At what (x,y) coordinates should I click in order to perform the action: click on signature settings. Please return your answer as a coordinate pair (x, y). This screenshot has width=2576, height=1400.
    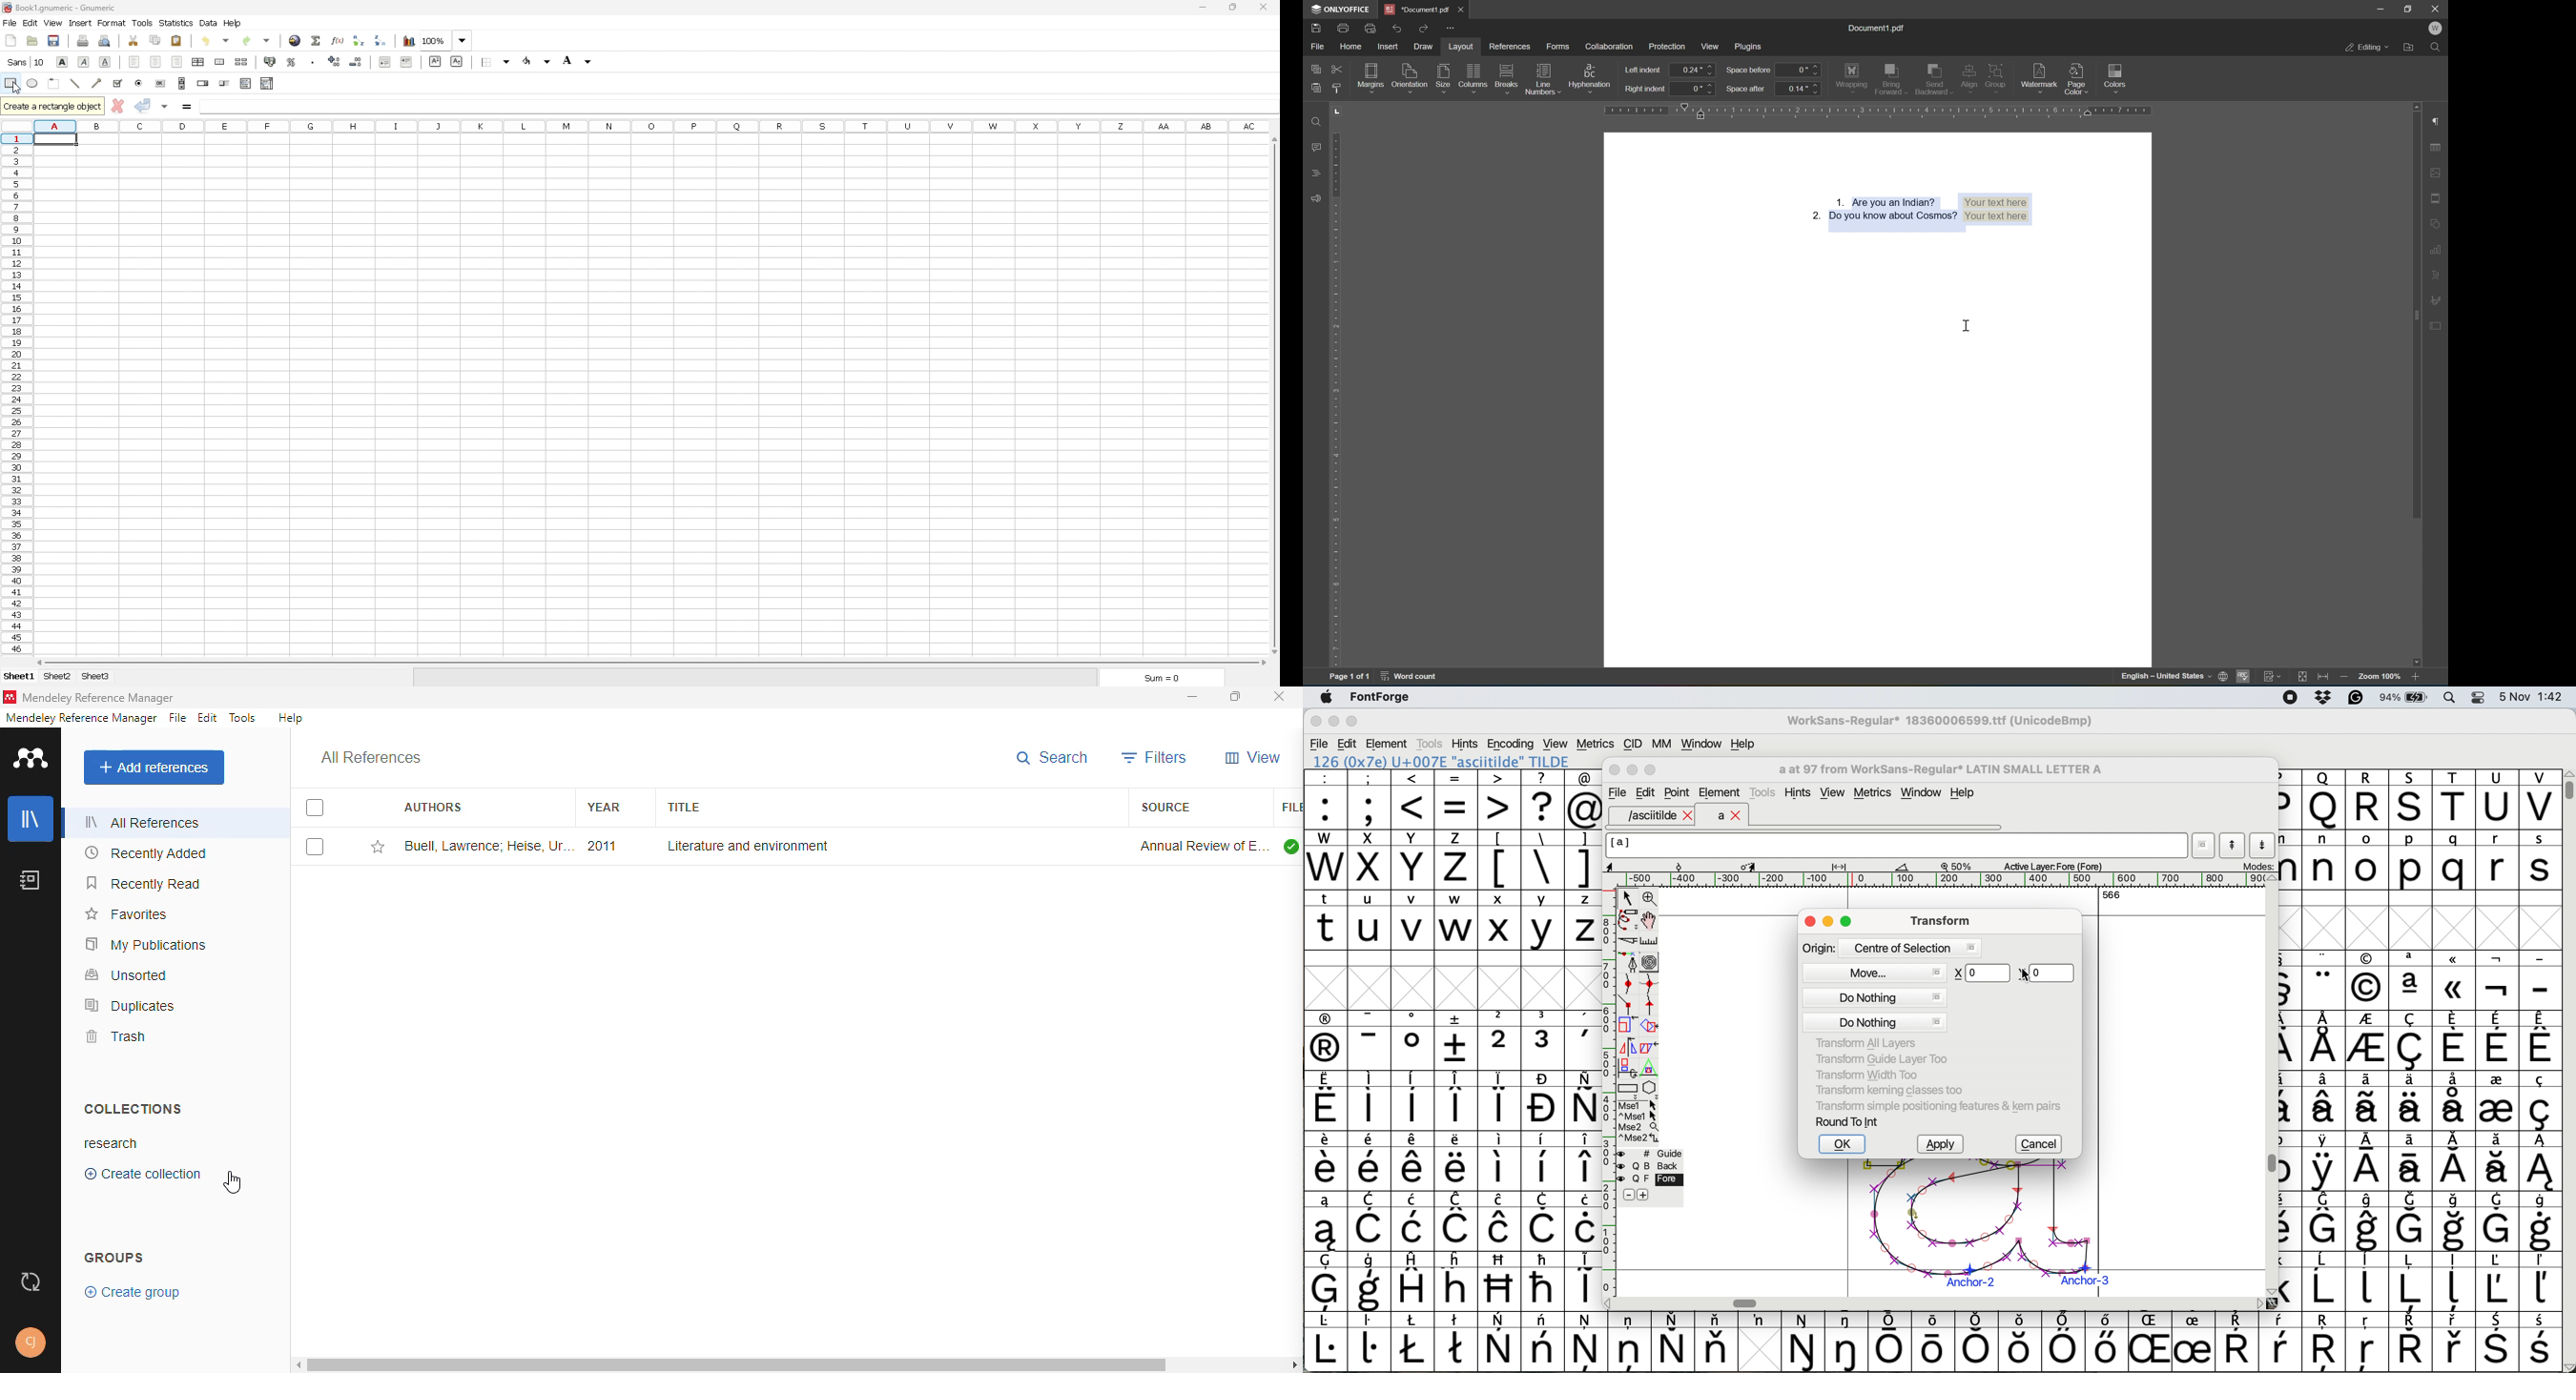
    Looking at the image, I should click on (2439, 300).